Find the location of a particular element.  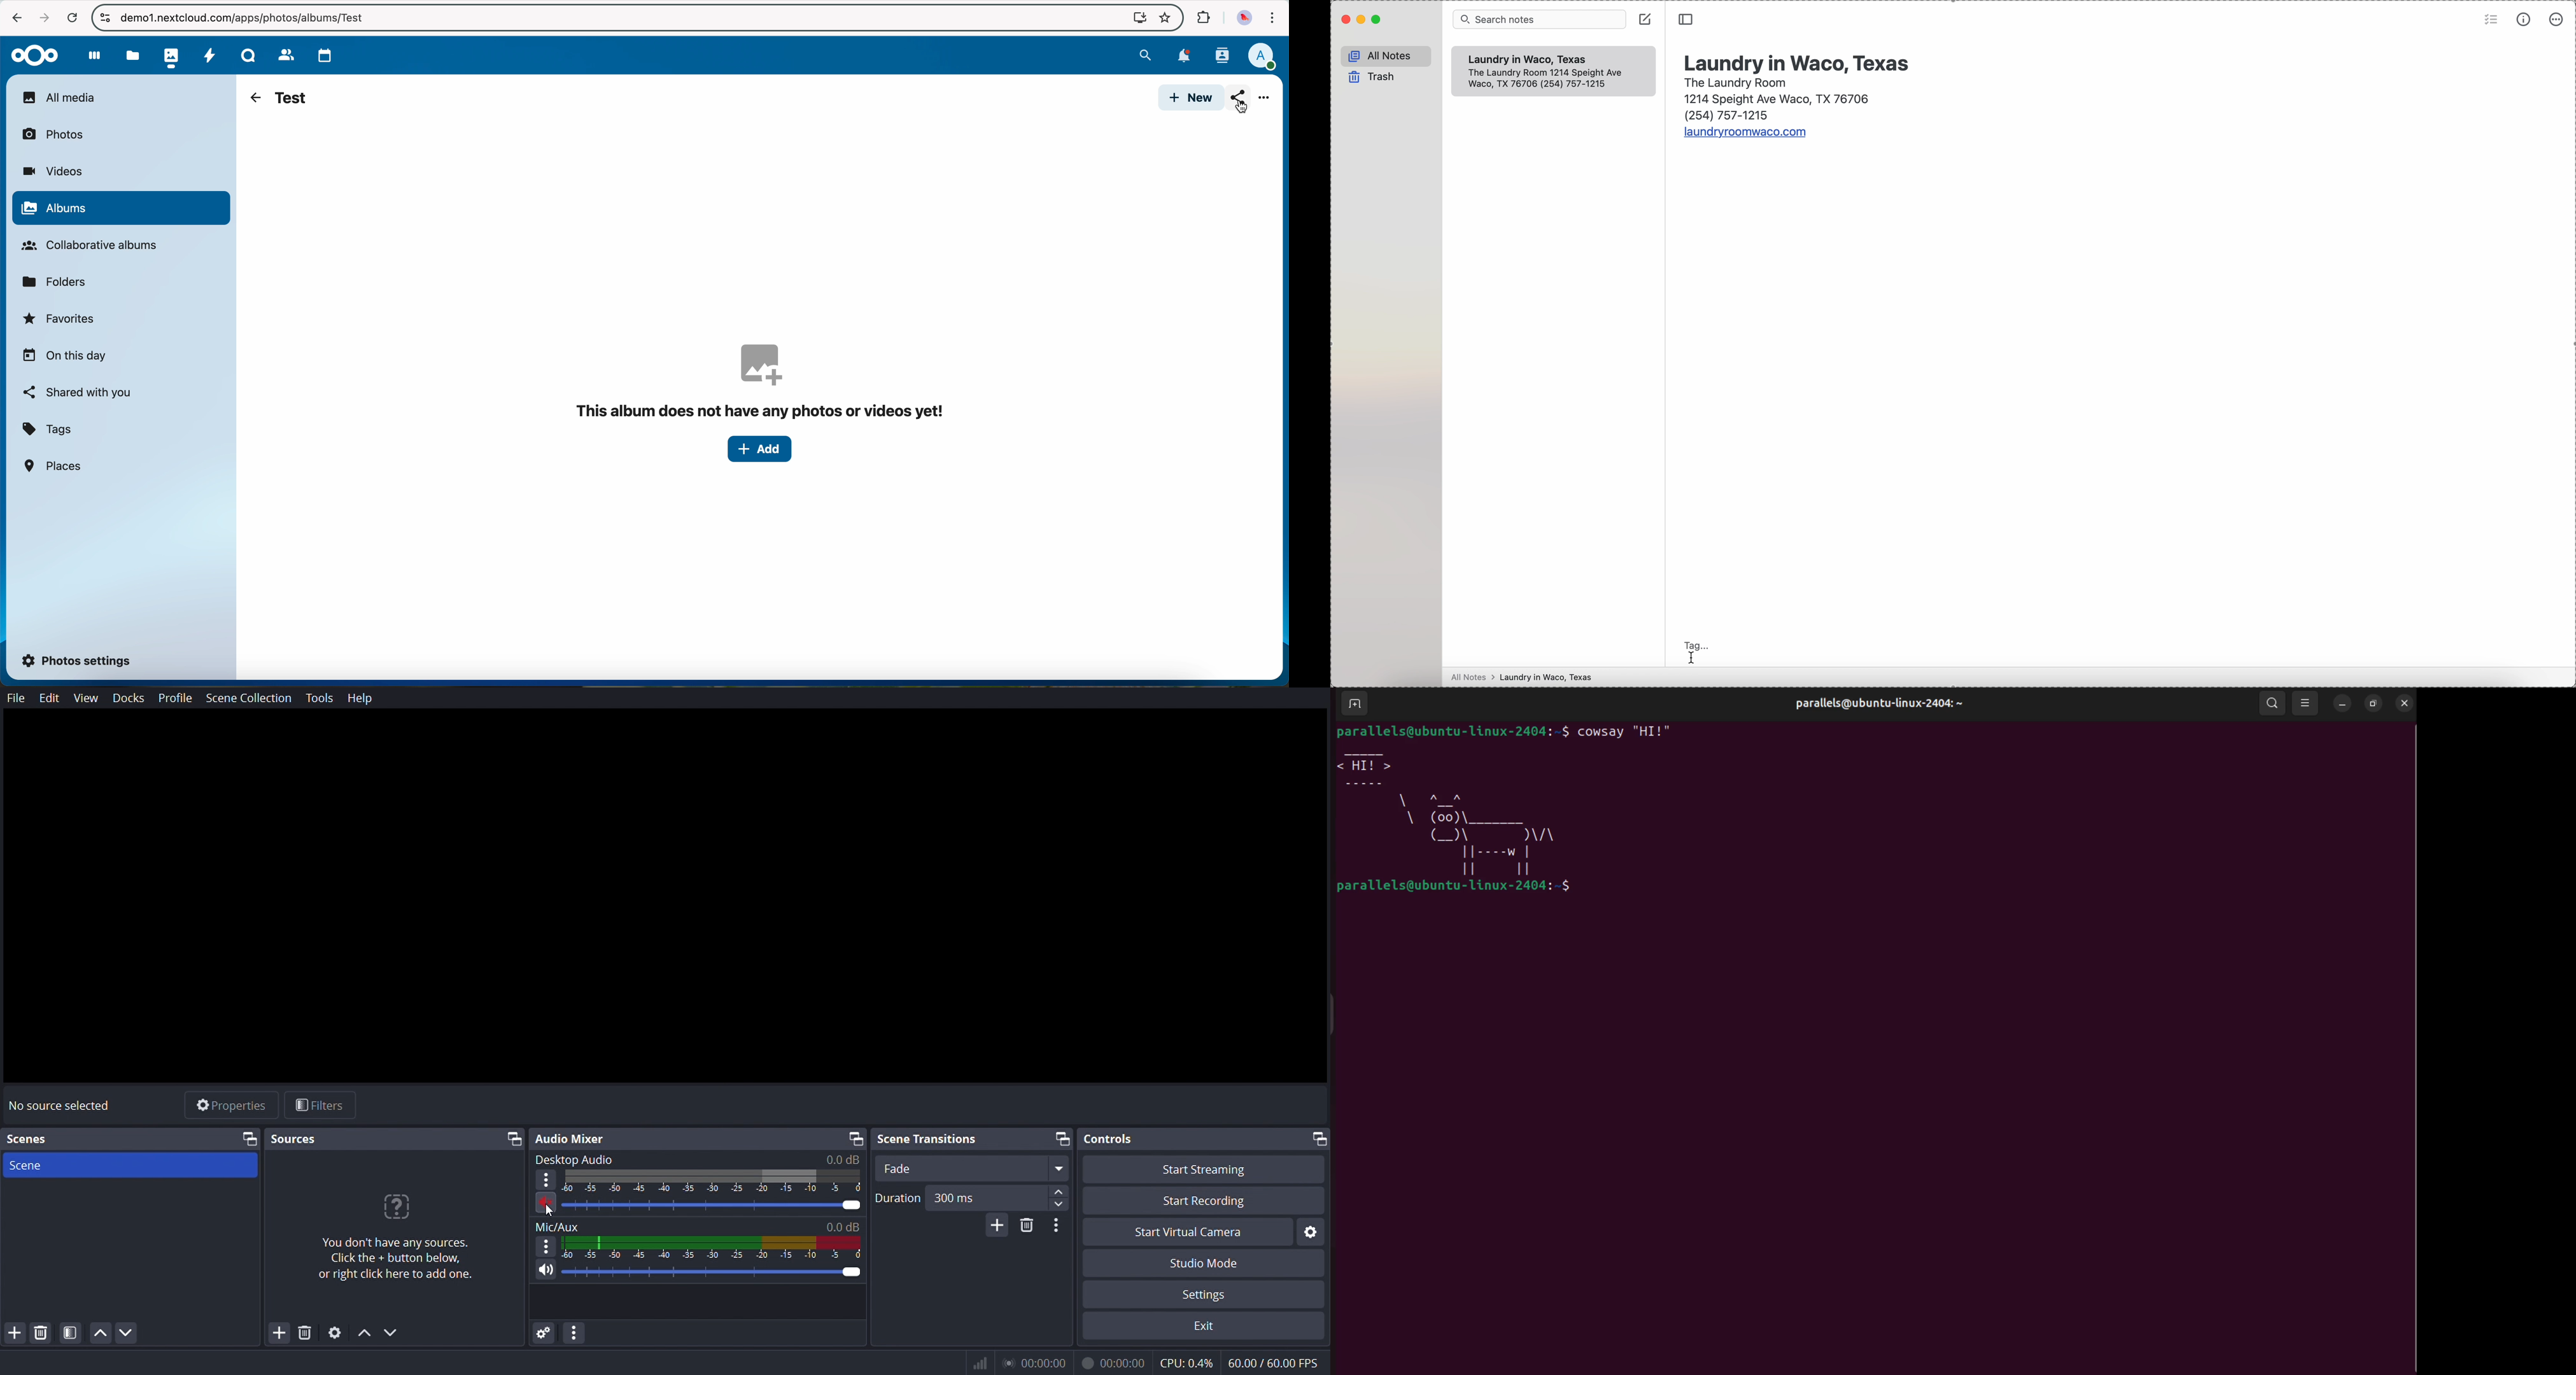

scene collection is located at coordinates (251, 698).